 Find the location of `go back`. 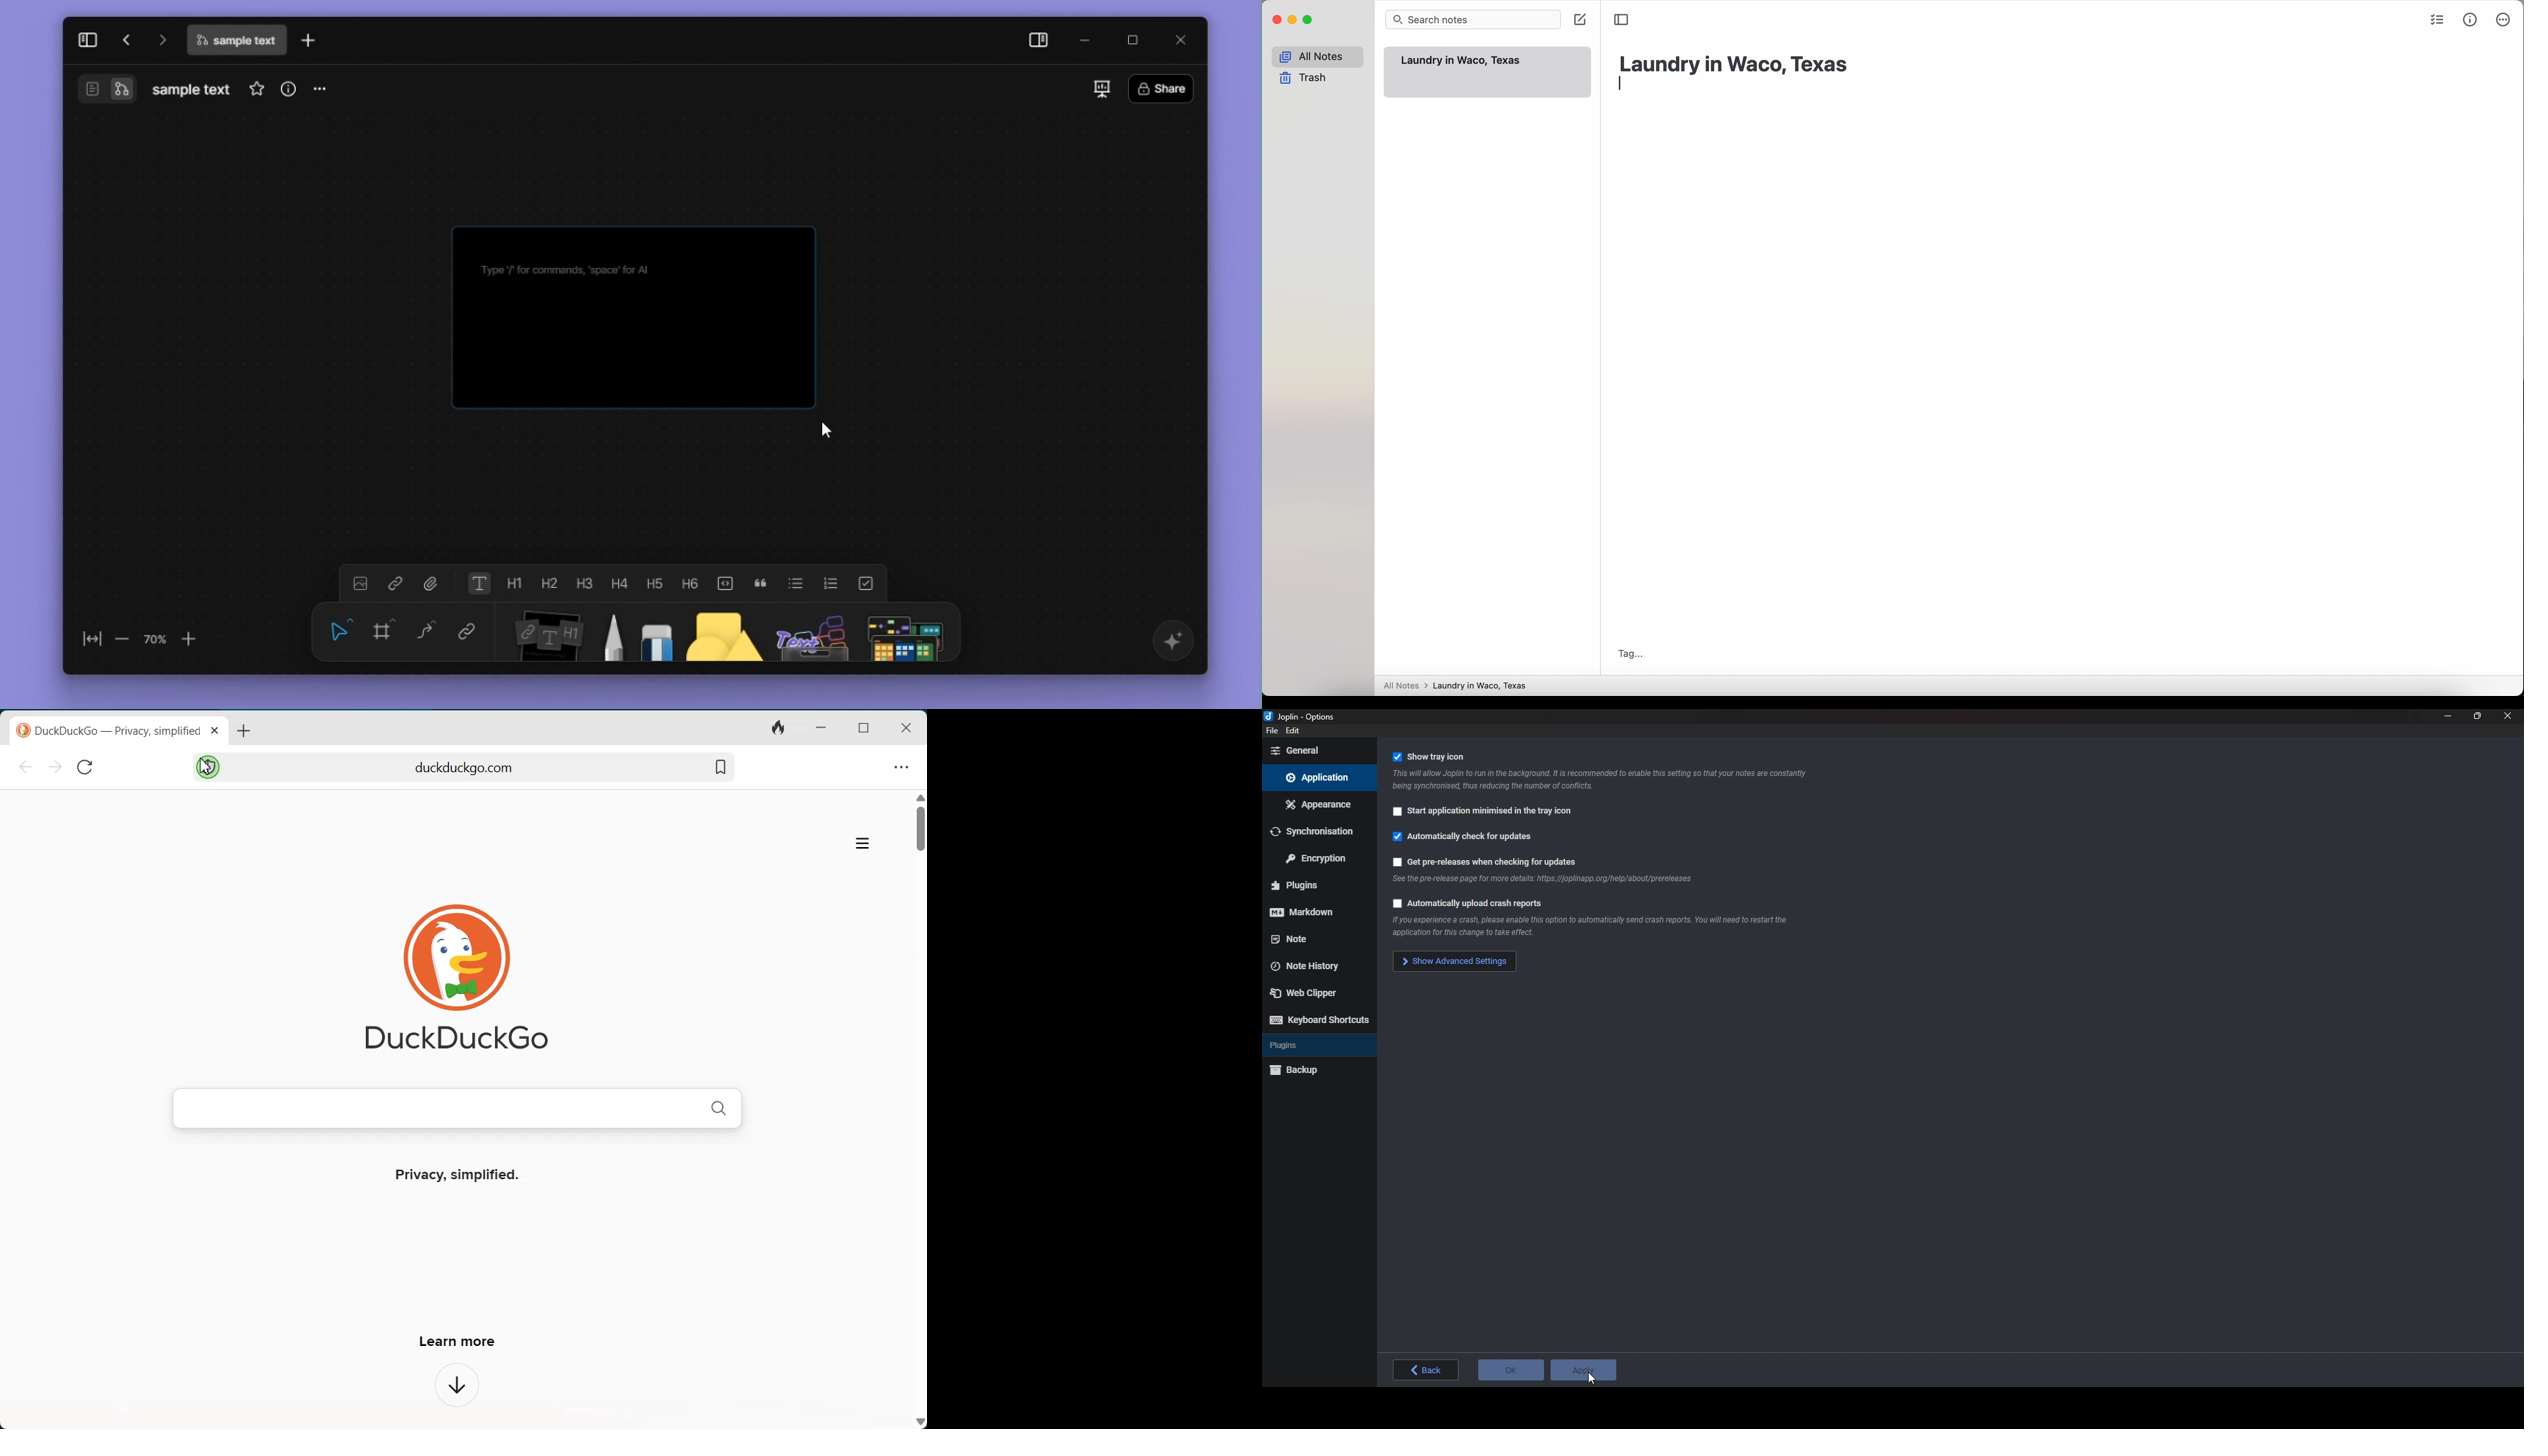

go back is located at coordinates (124, 39).